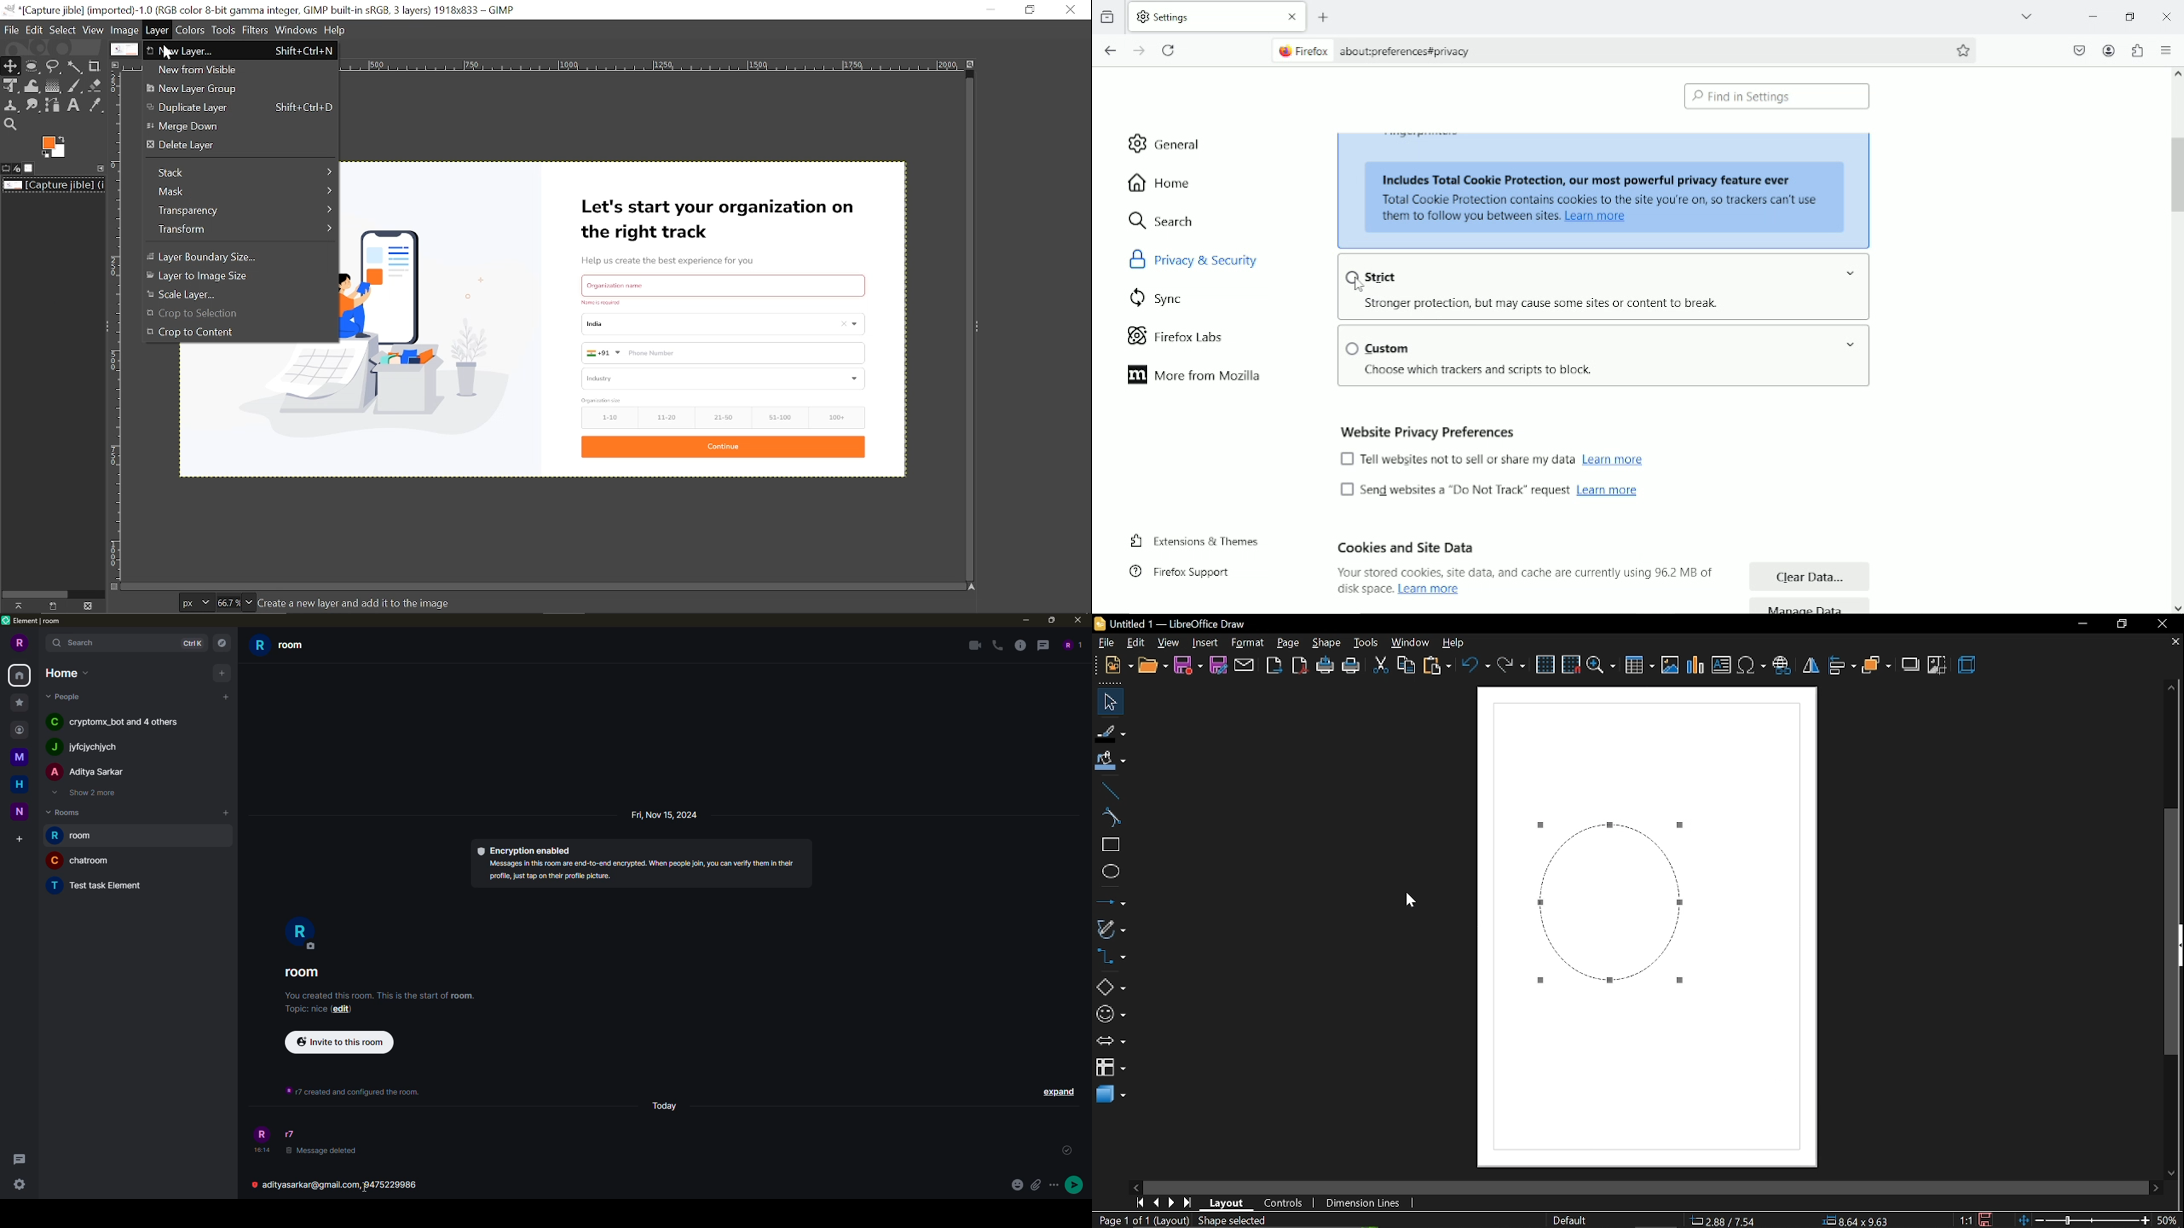 The height and width of the screenshot is (1232, 2184). Describe the element at coordinates (2174, 644) in the screenshot. I see `close current tab` at that location.